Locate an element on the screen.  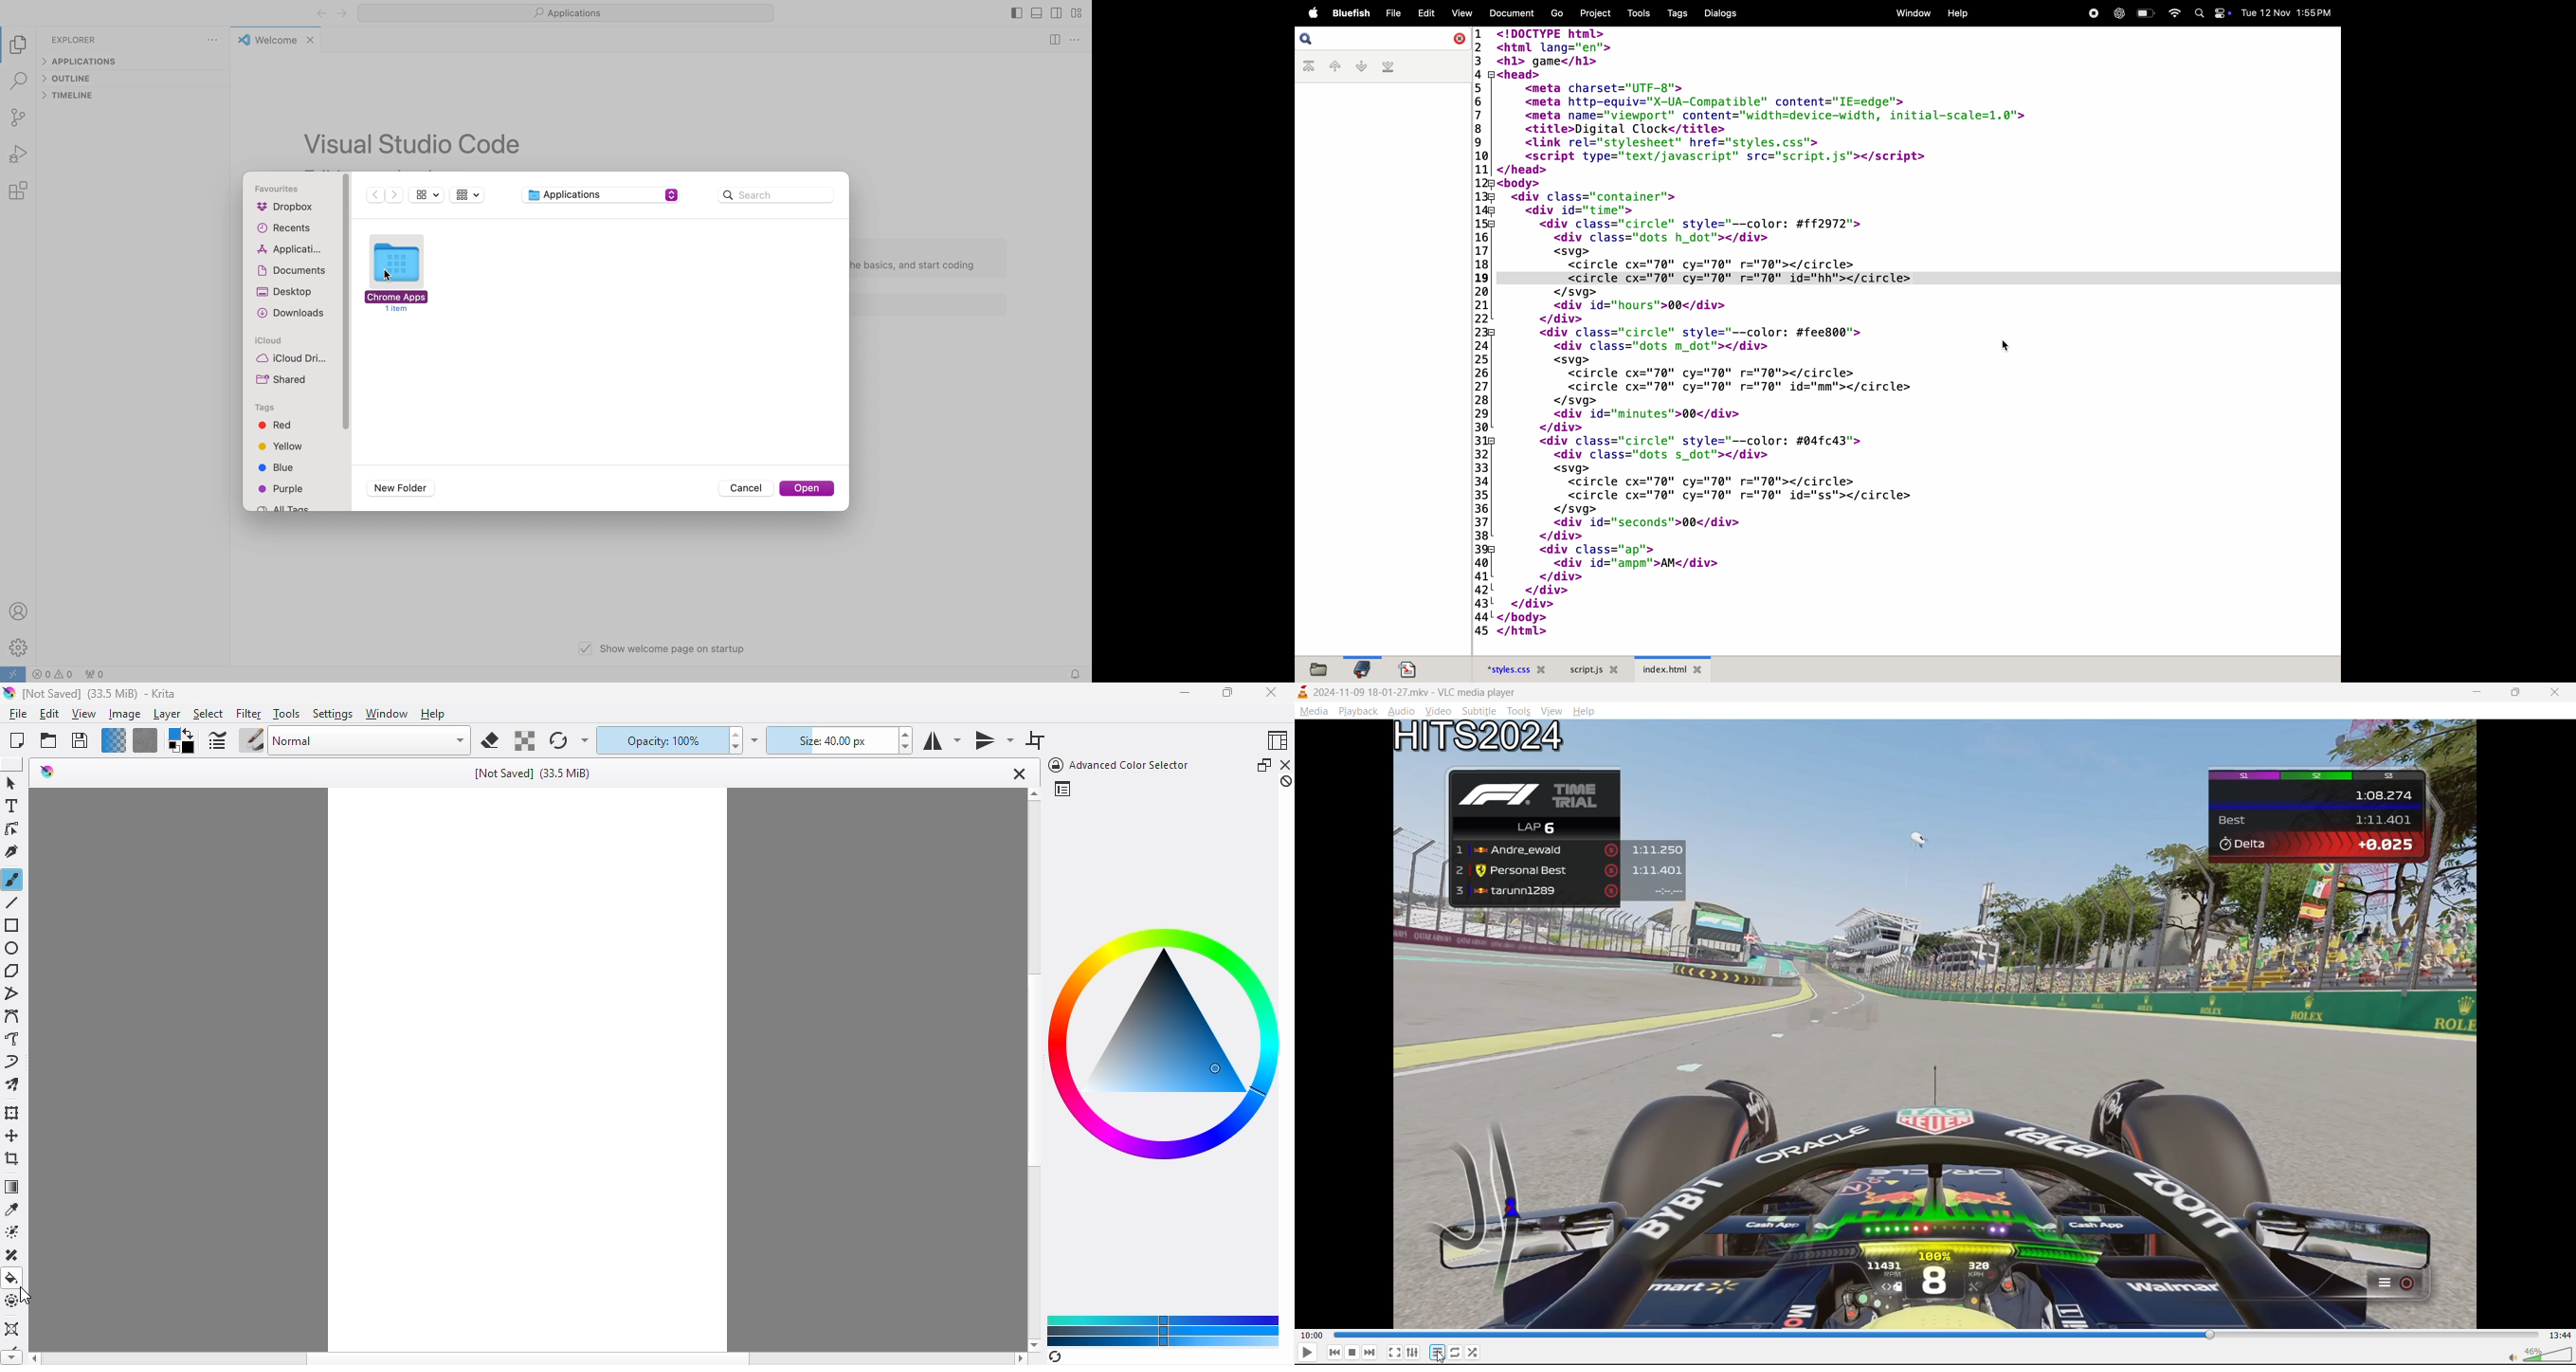
scroll down is located at coordinates (11, 1357).